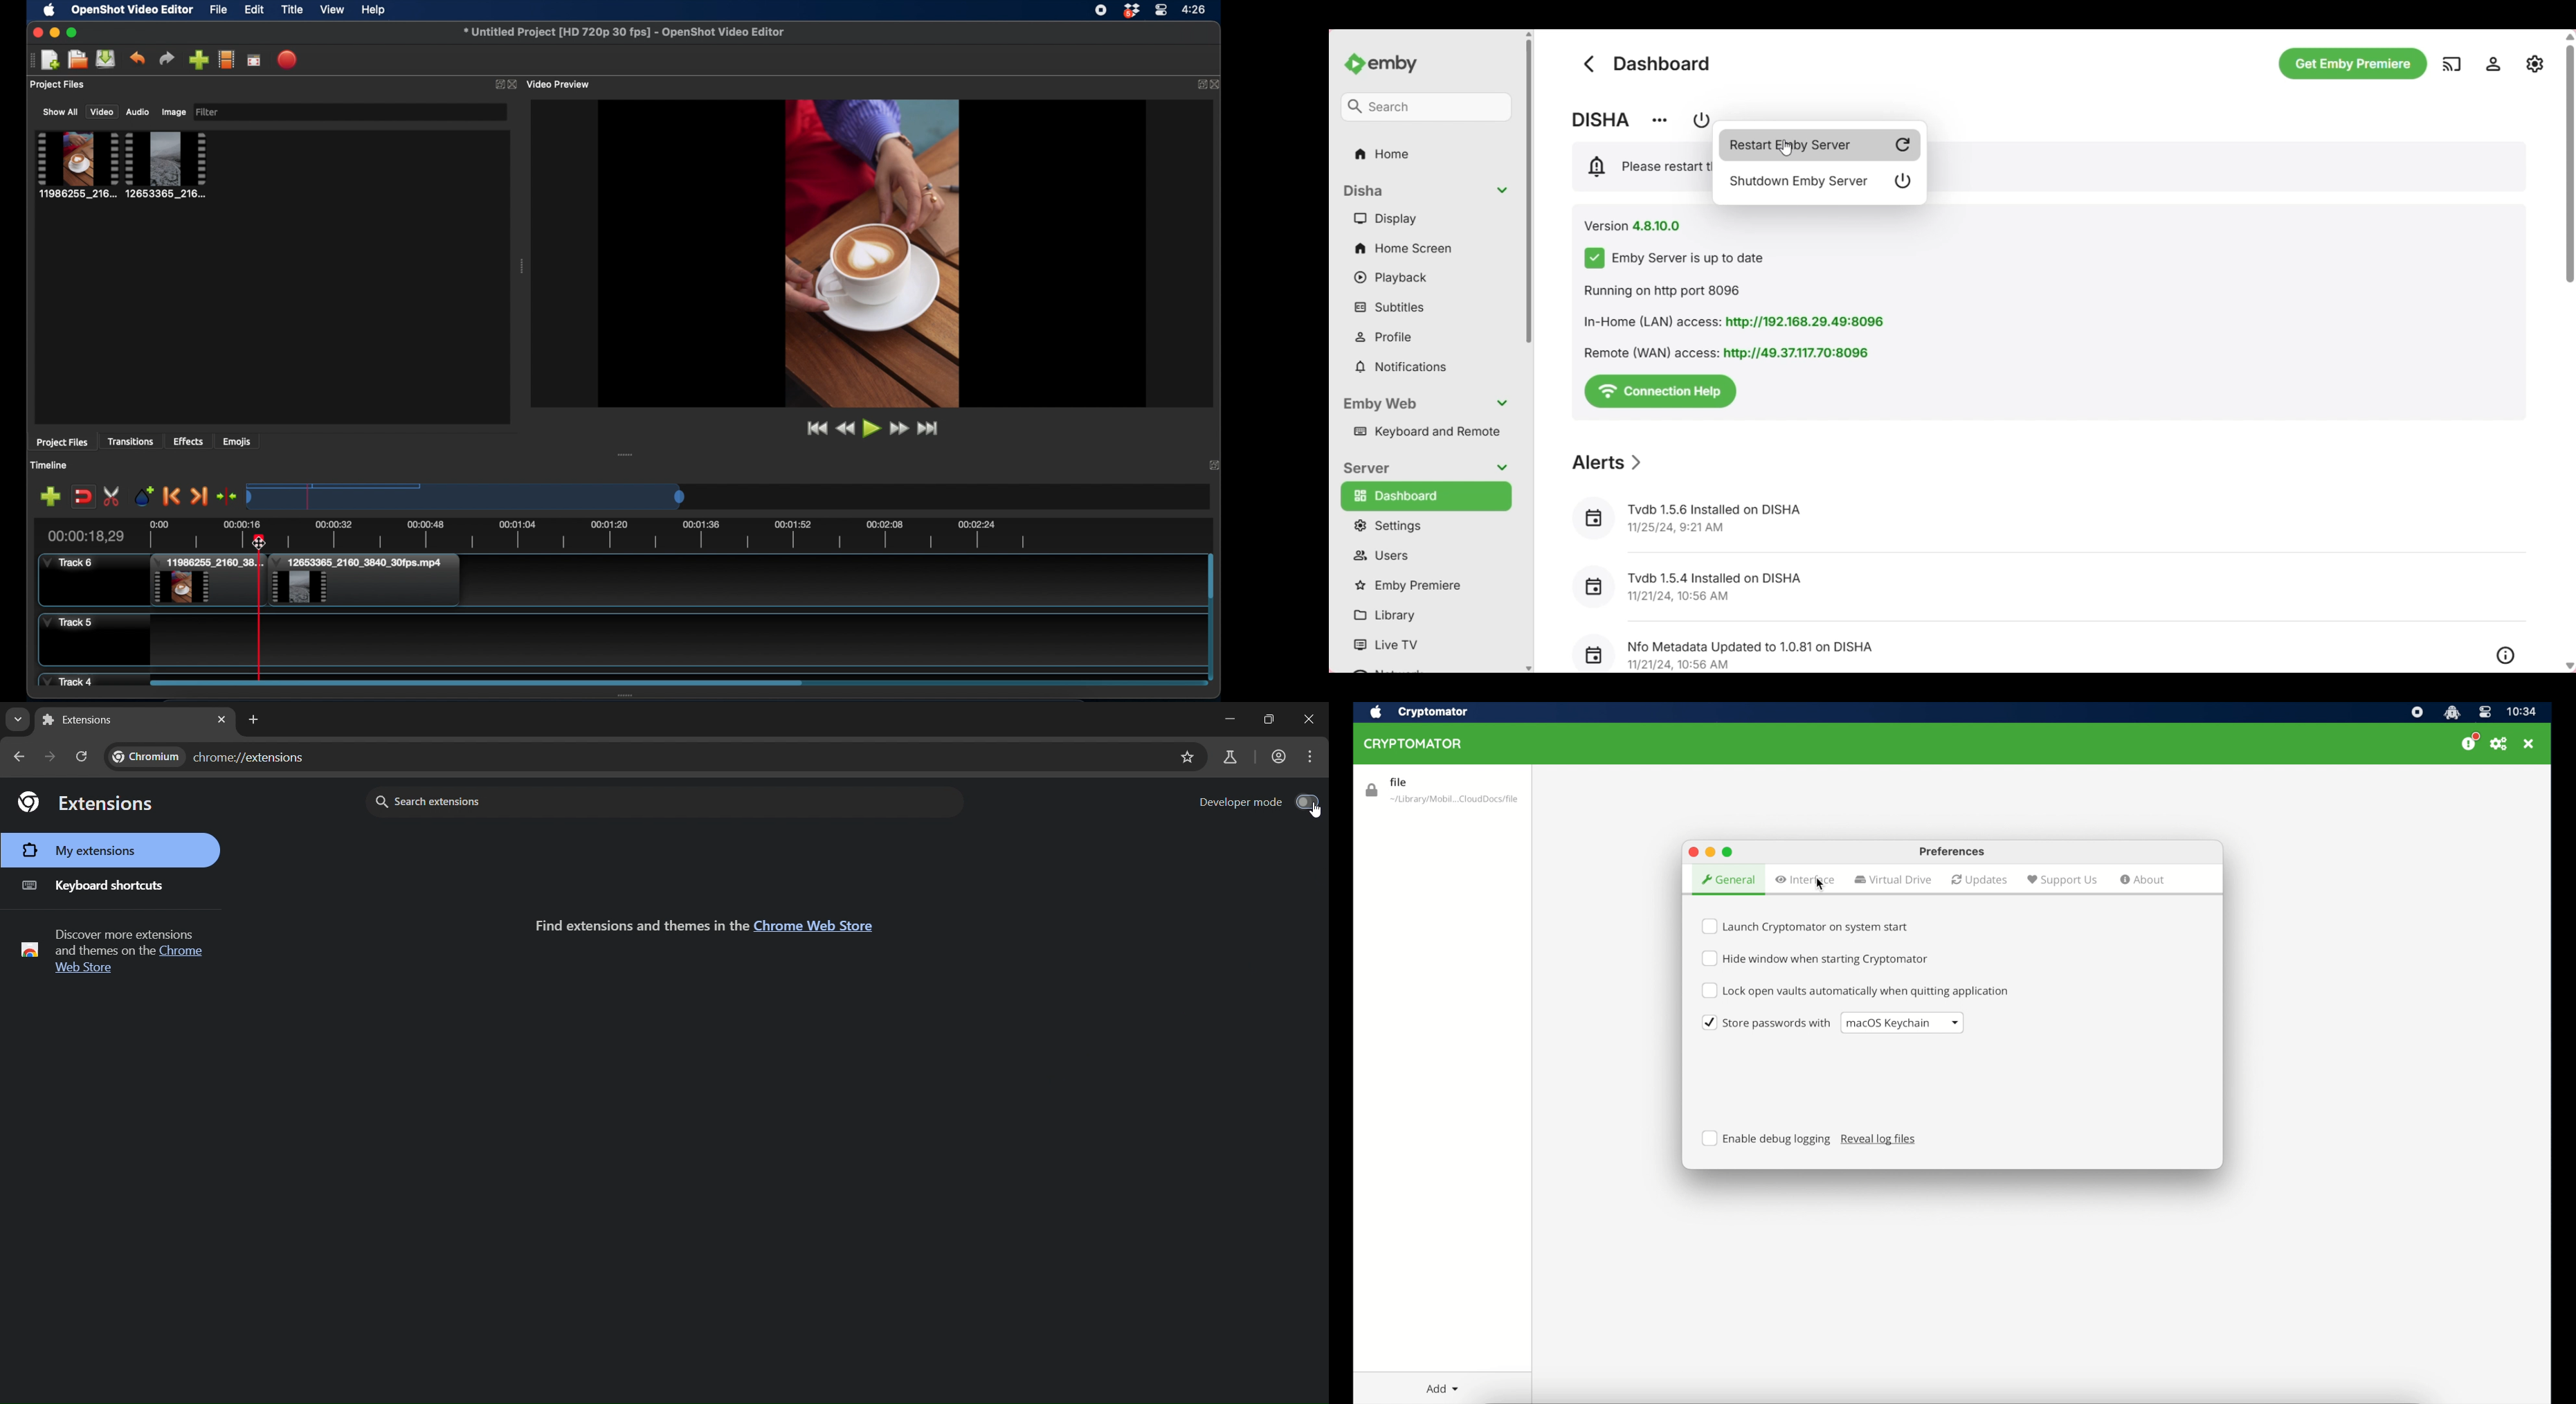 This screenshot has width=2576, height=1428. I want to click on full screen, so click(255, 59).